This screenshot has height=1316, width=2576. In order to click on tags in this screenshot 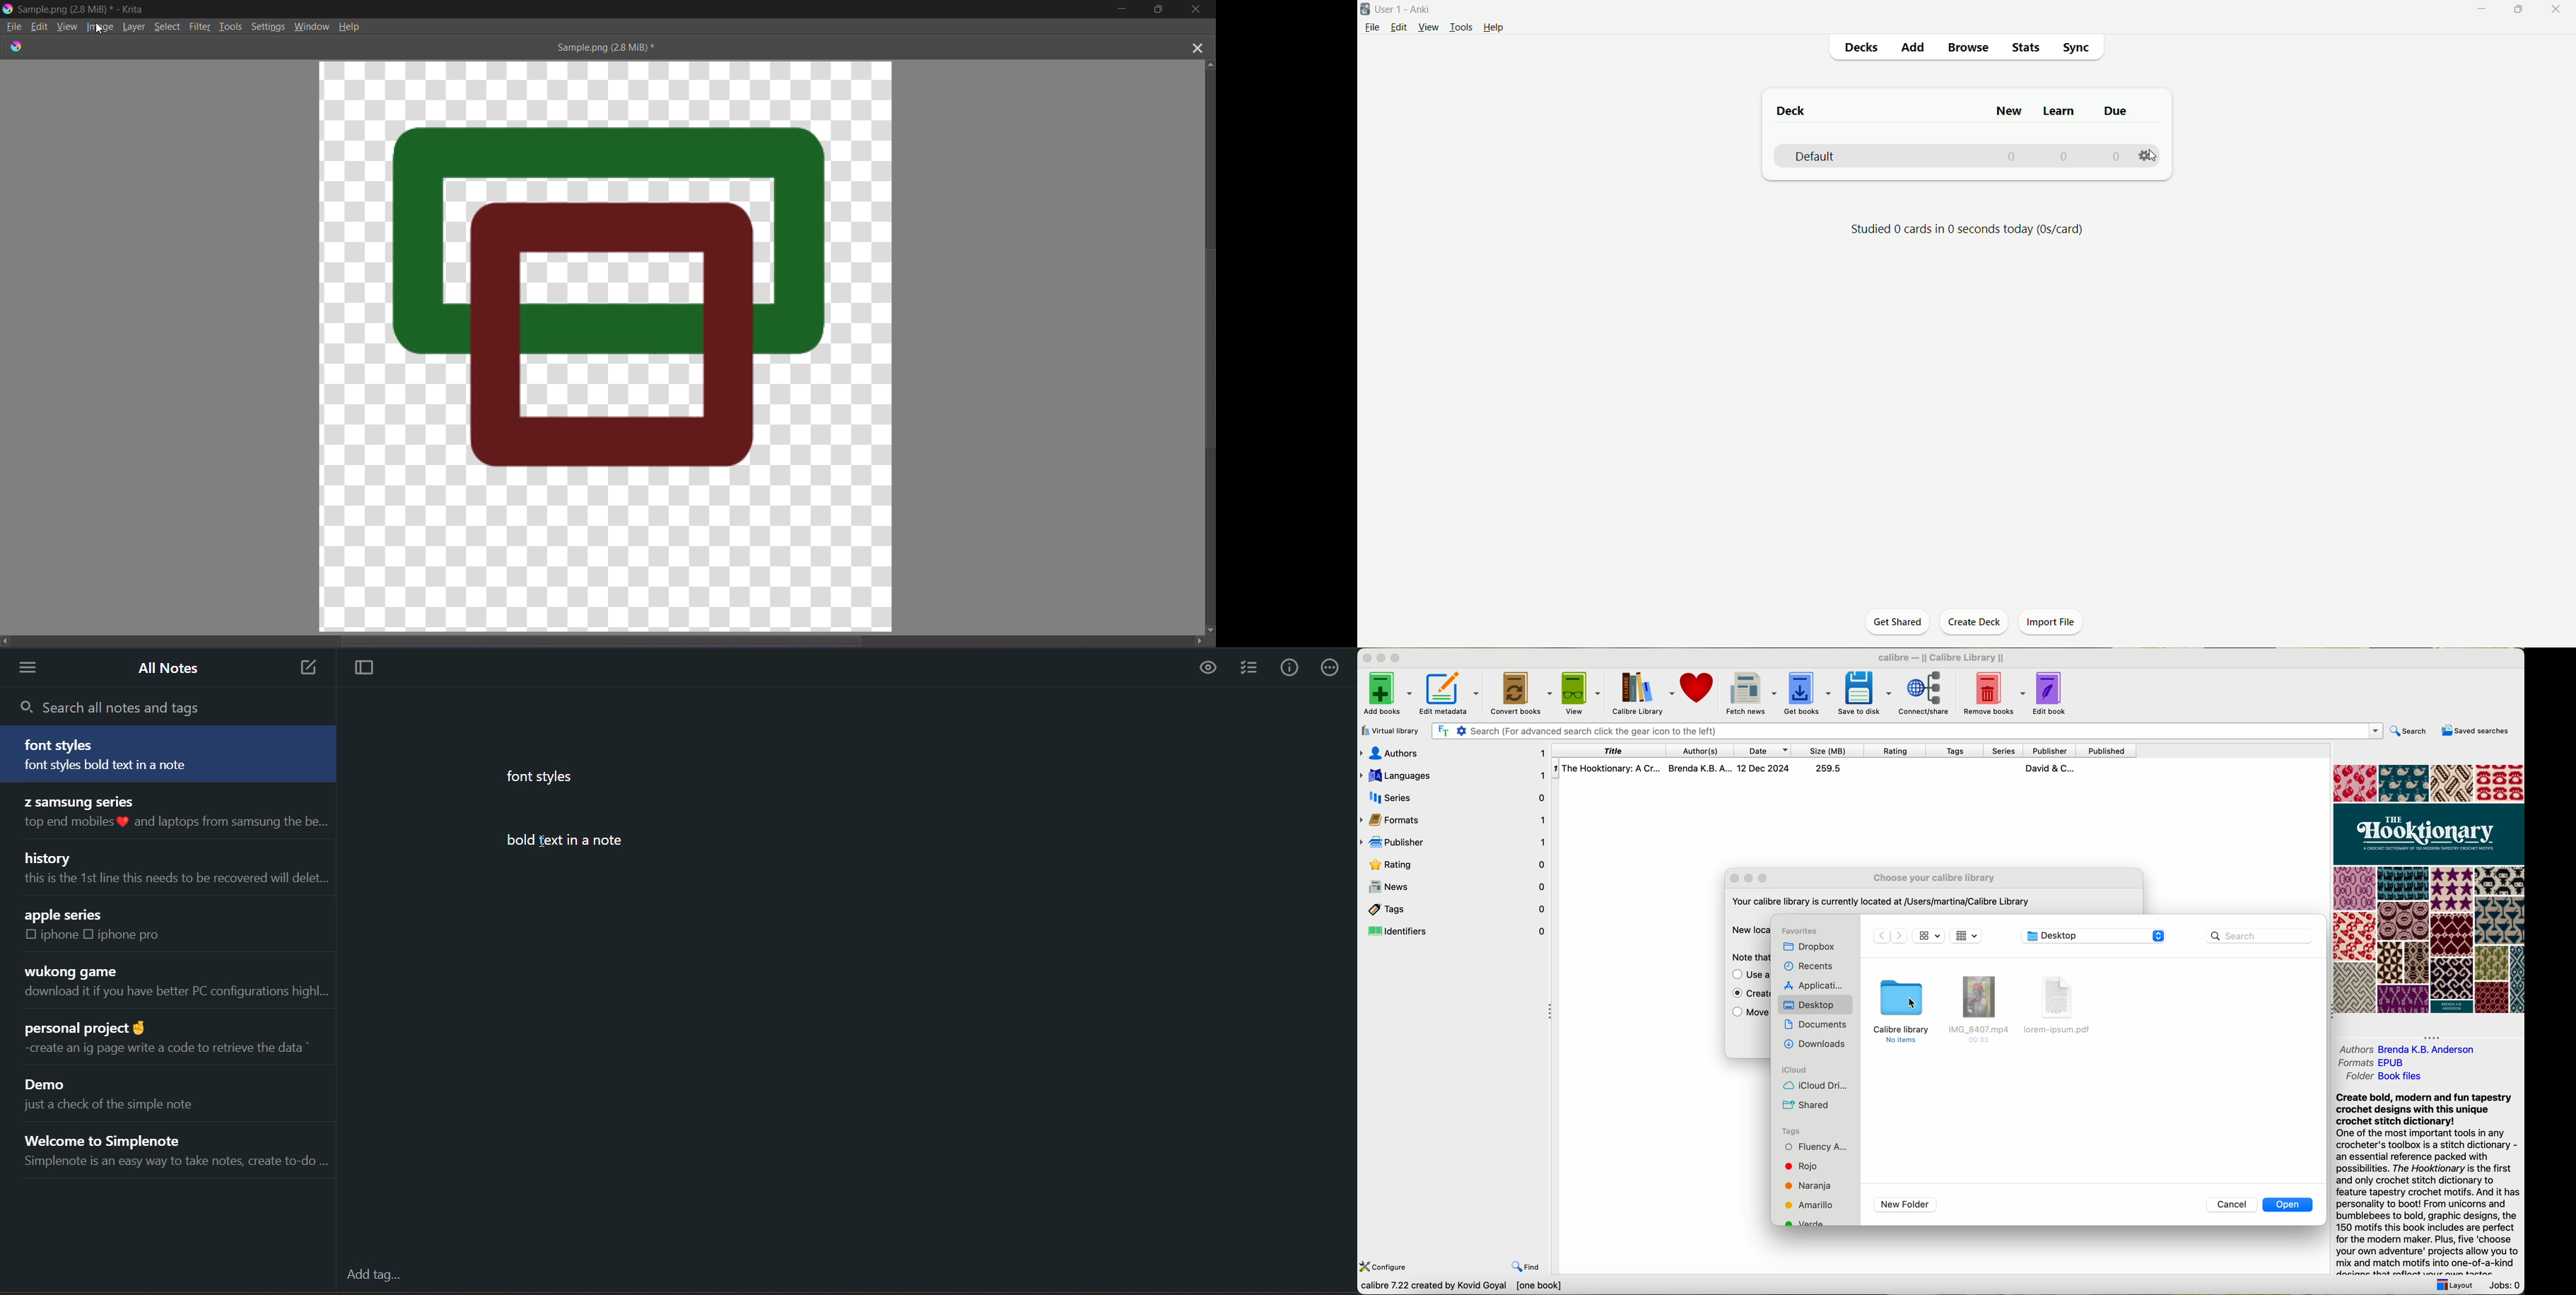, I will do `click(1453, 910)`.